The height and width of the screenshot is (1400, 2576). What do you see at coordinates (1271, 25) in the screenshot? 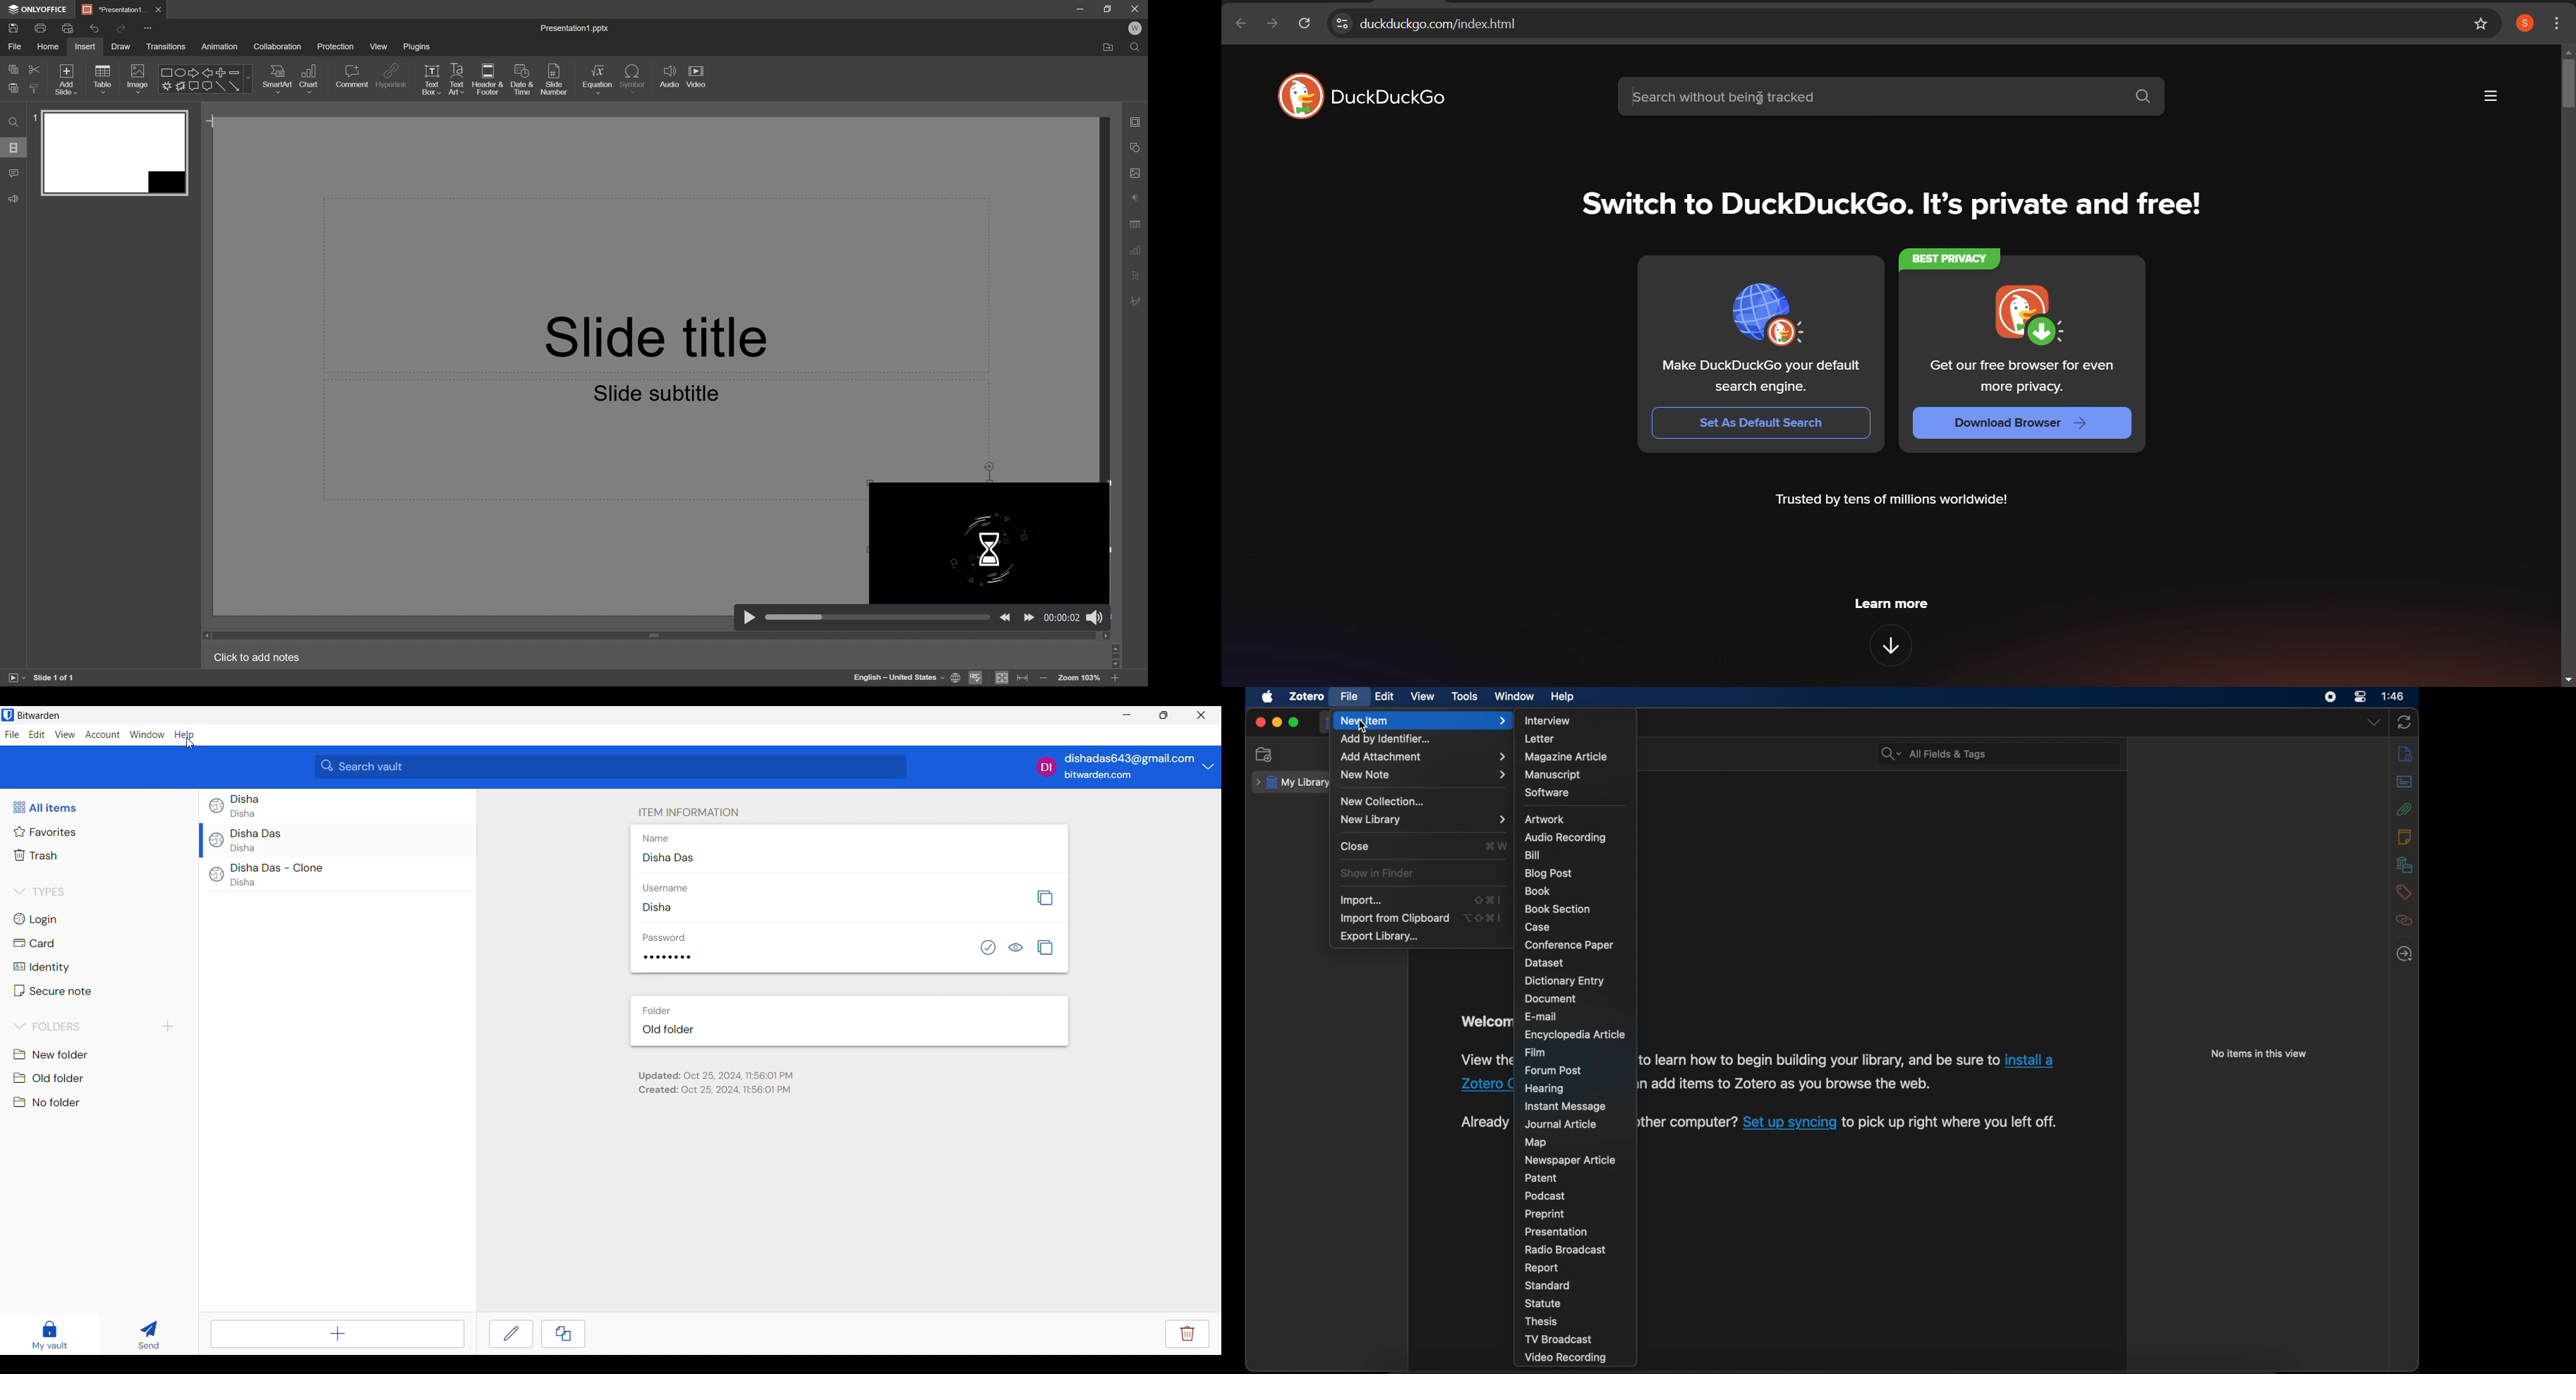
I see `click to go forward` at bounding box center [1271, 25].